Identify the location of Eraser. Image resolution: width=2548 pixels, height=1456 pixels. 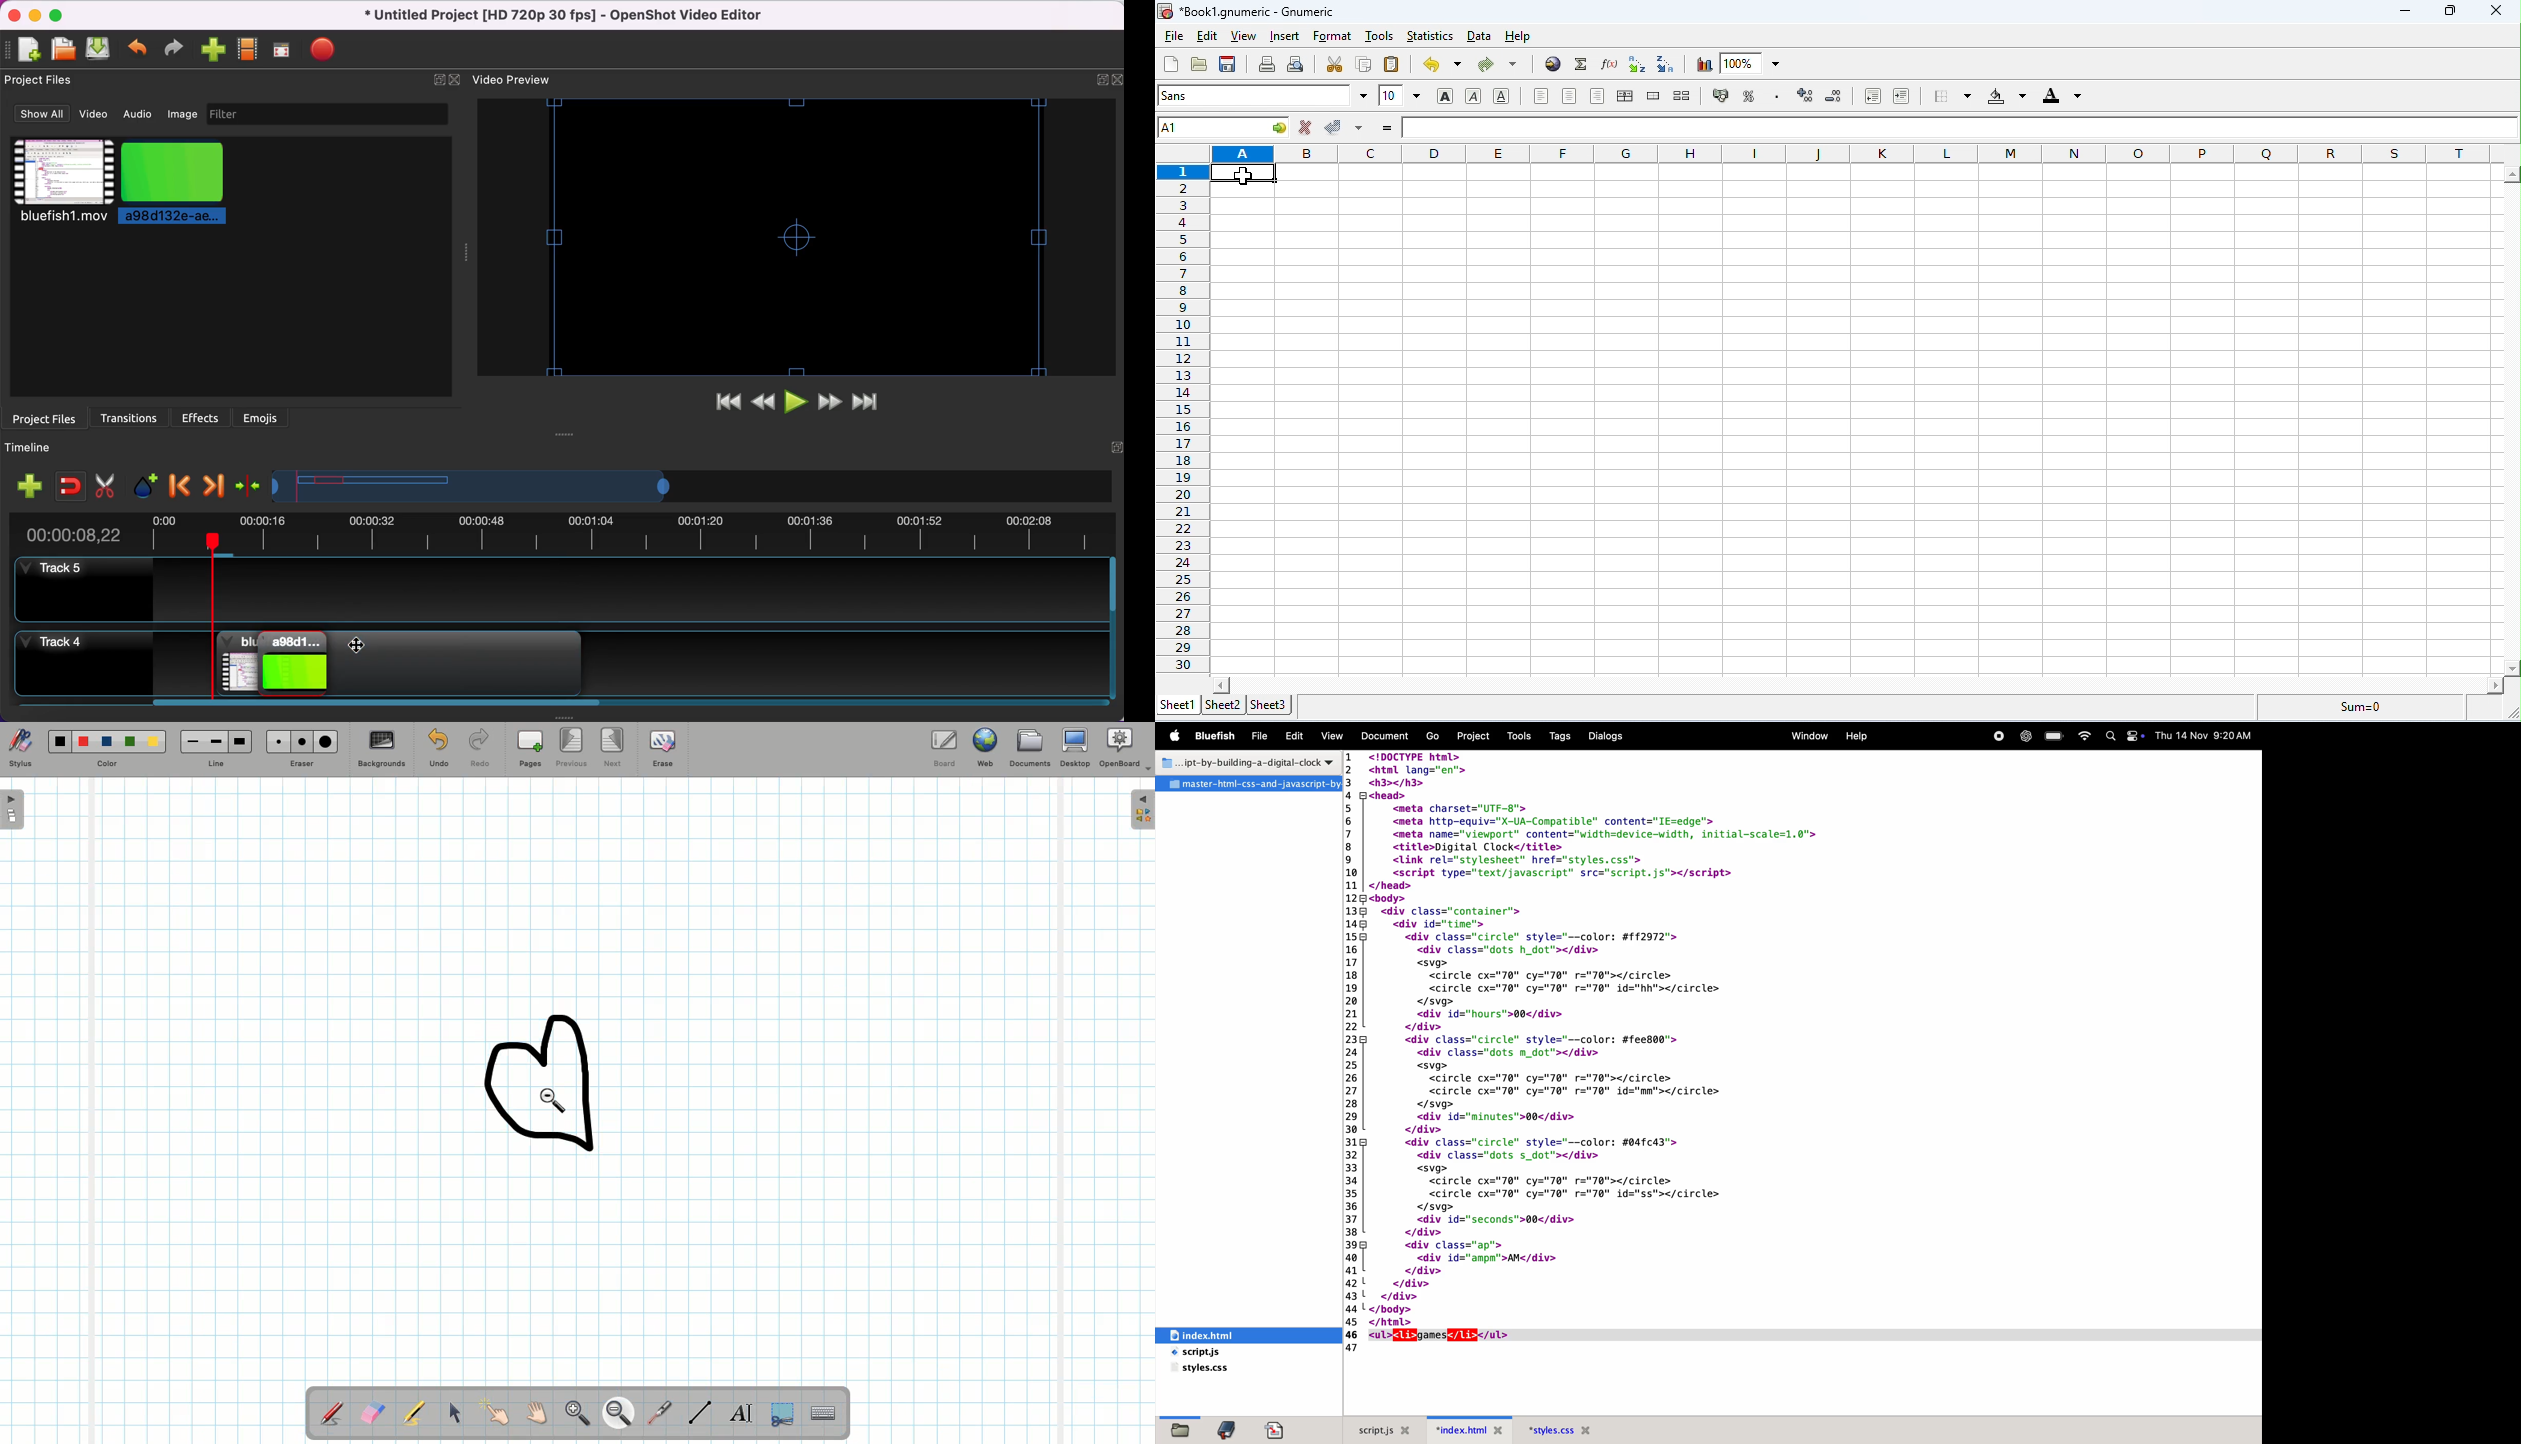
(372, 1413).